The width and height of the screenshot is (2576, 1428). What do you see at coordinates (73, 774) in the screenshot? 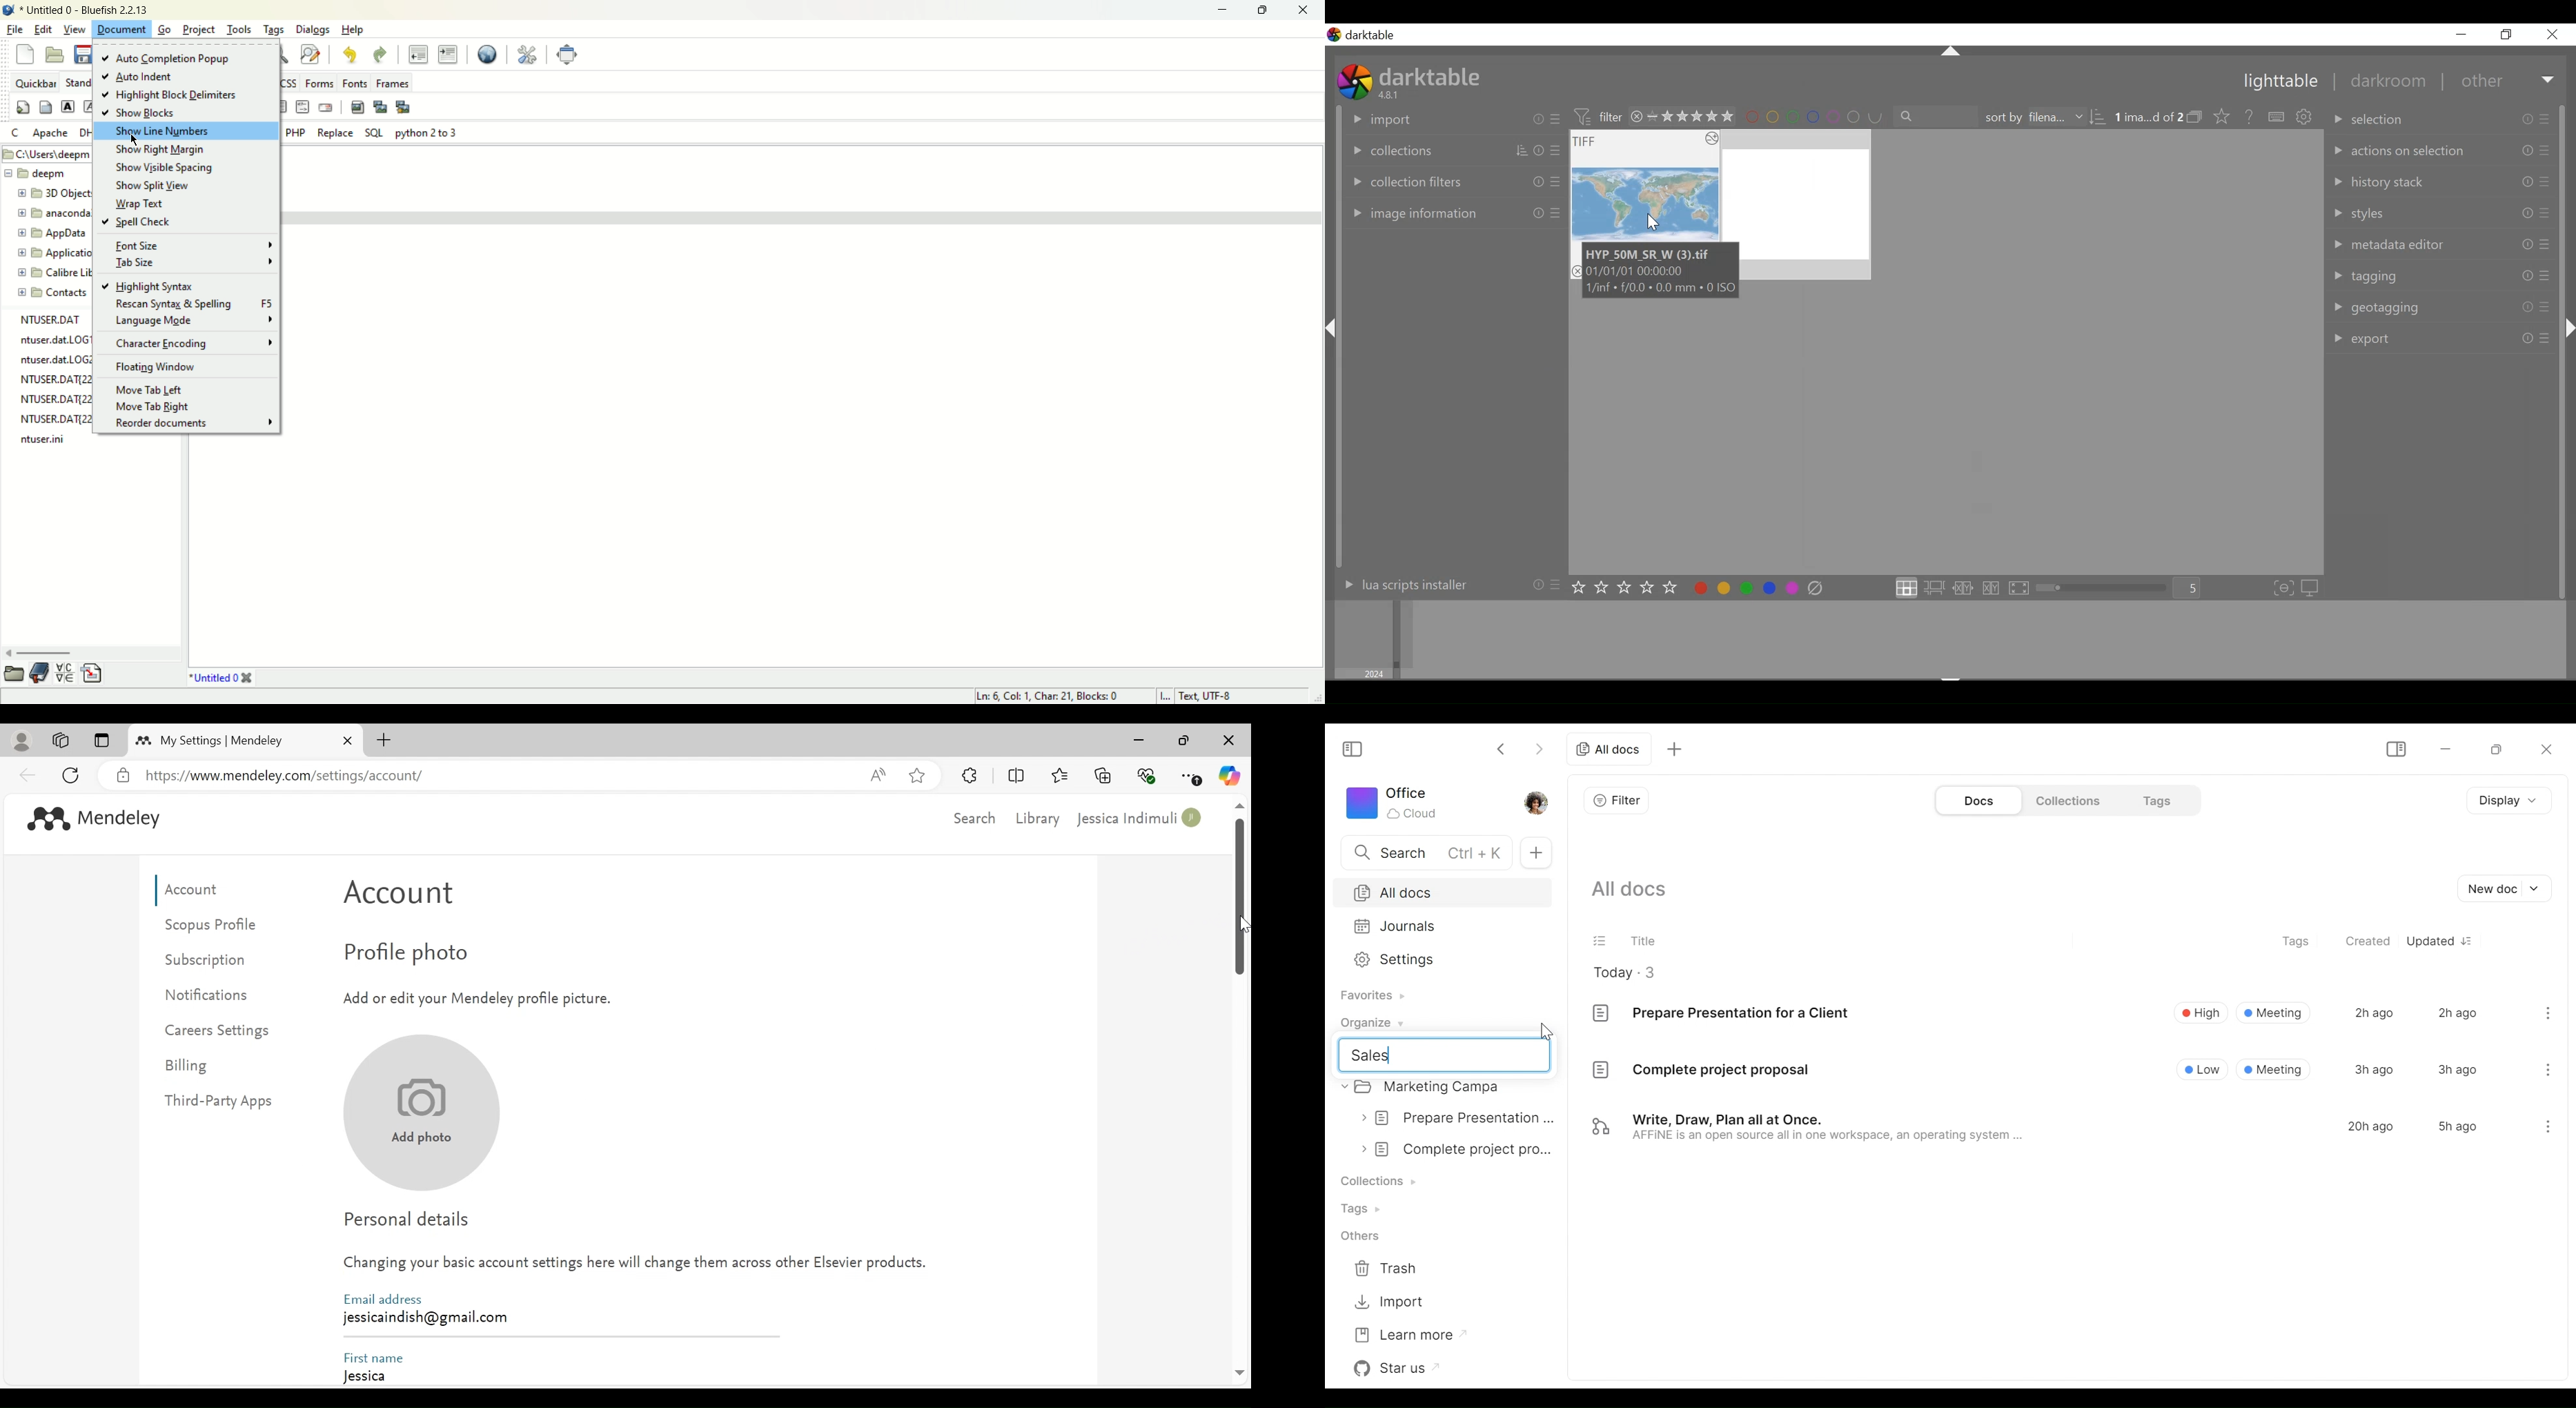
I see `Reload` at bounding box center [73, 774].